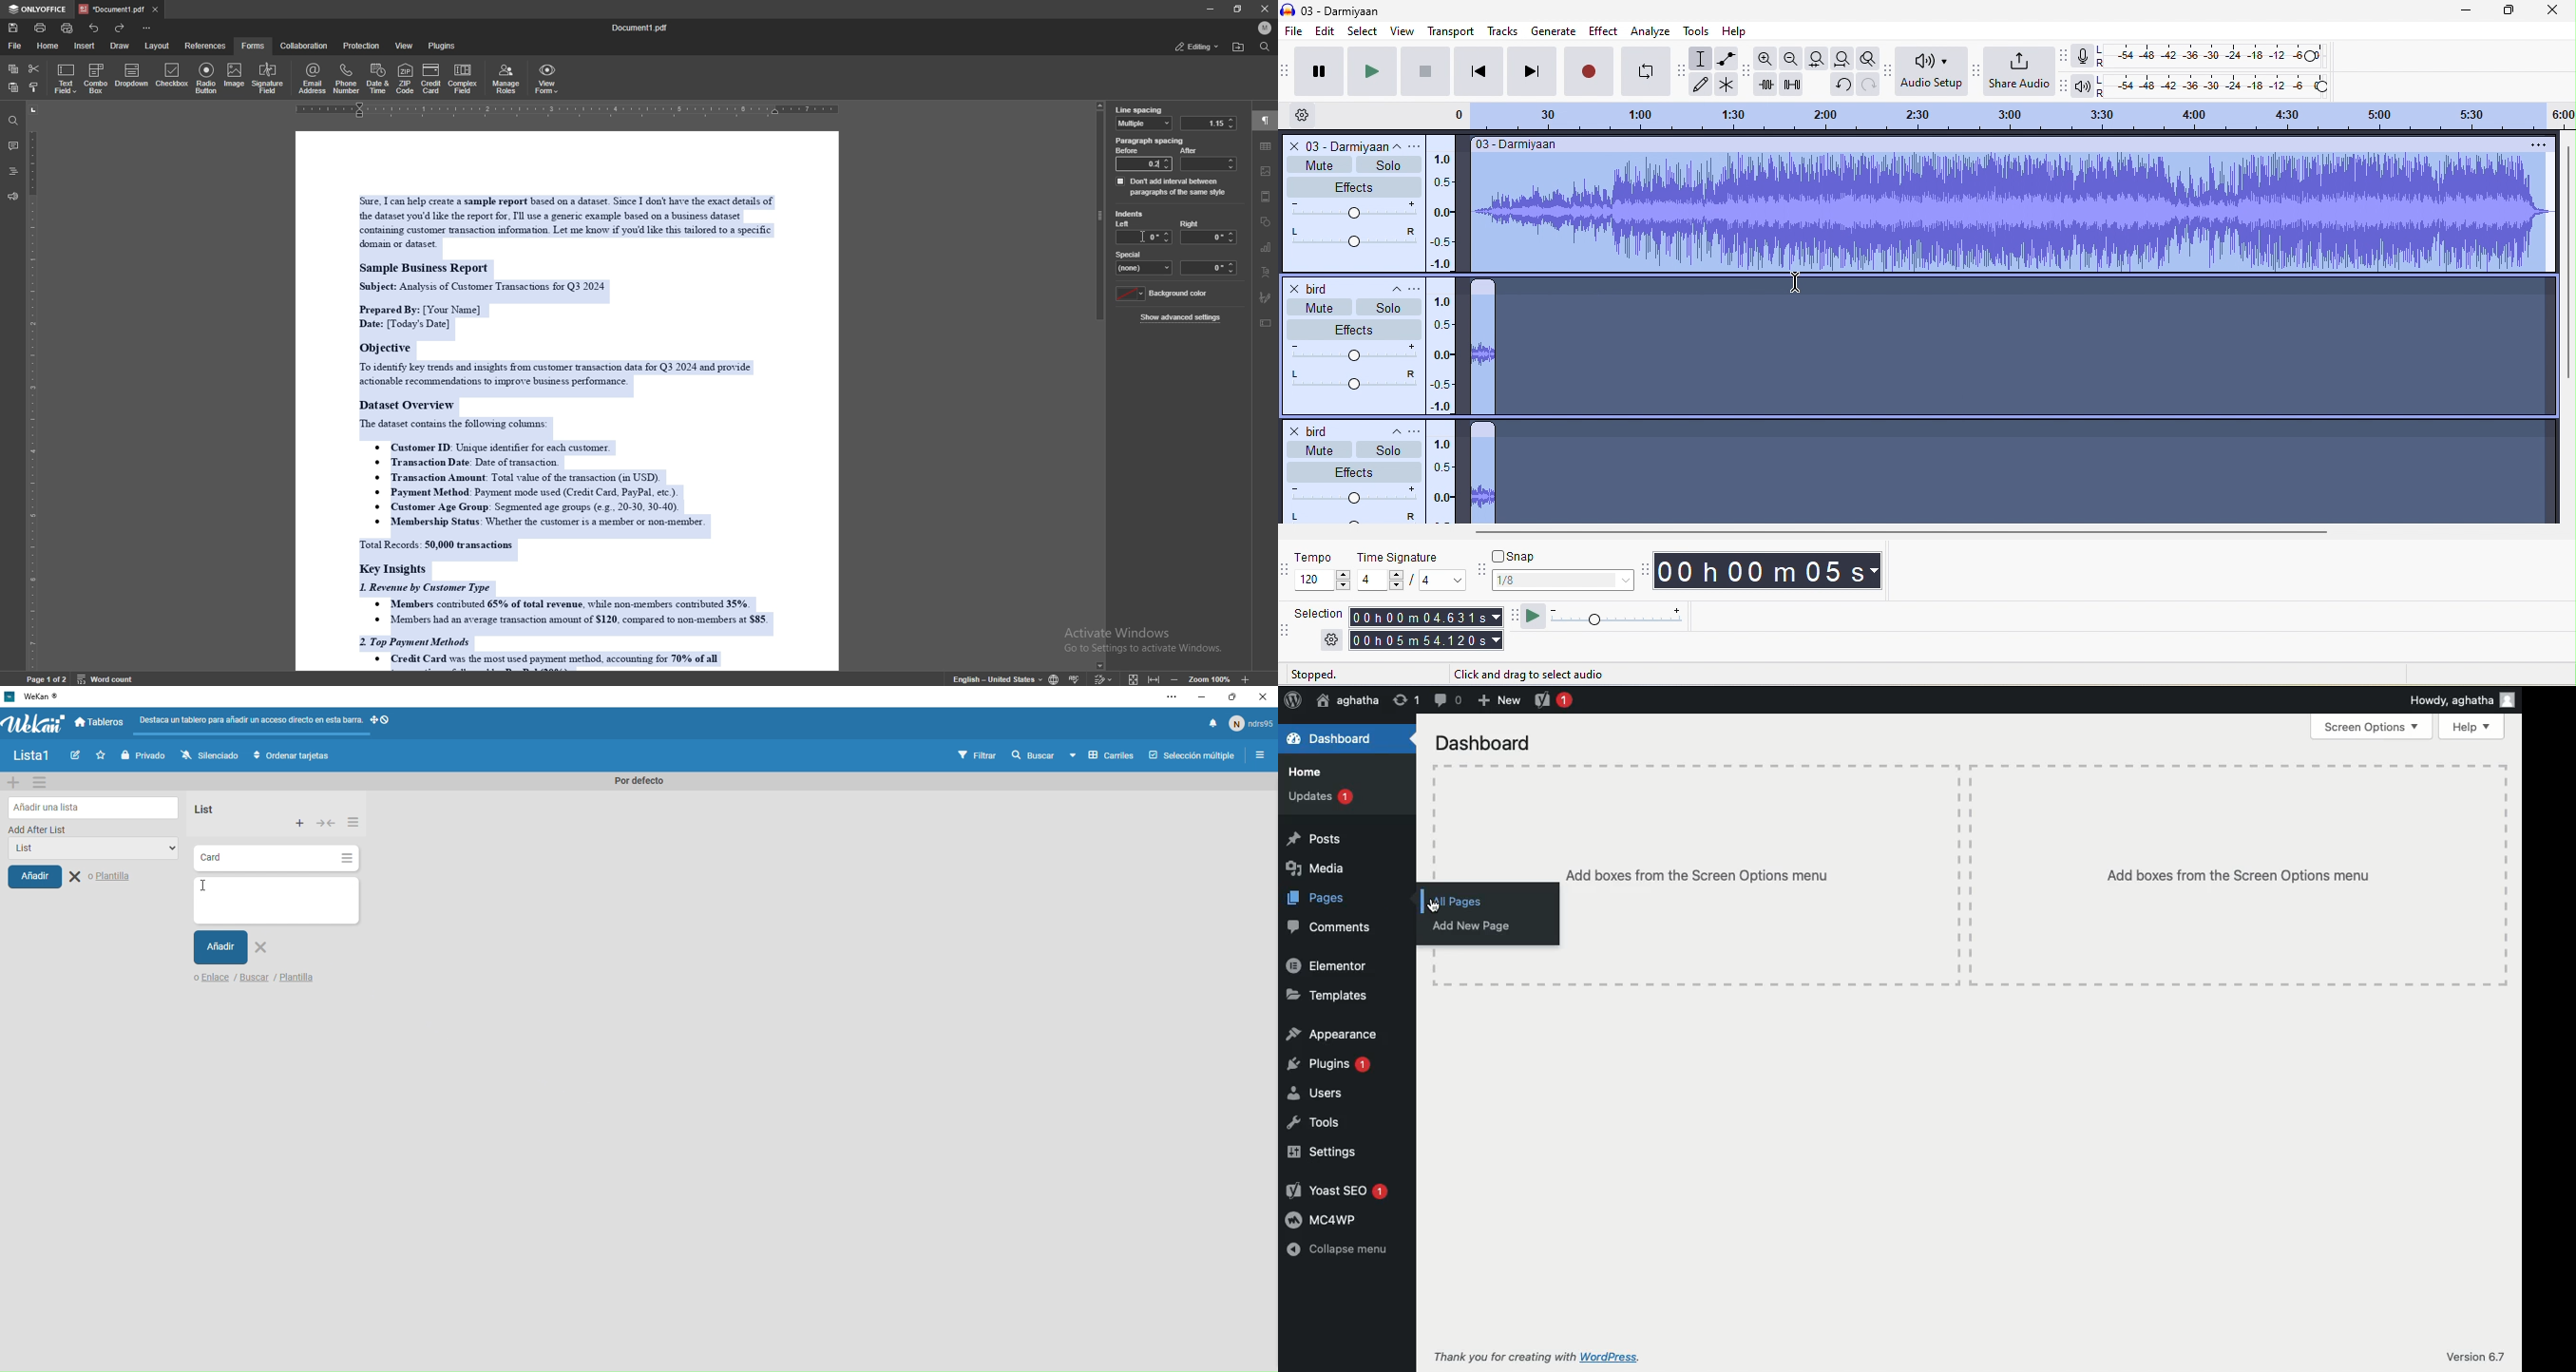  What do you see at coordinates (145, 755) in the screenshot?
I see `Private` at bounding box center [145, 755].